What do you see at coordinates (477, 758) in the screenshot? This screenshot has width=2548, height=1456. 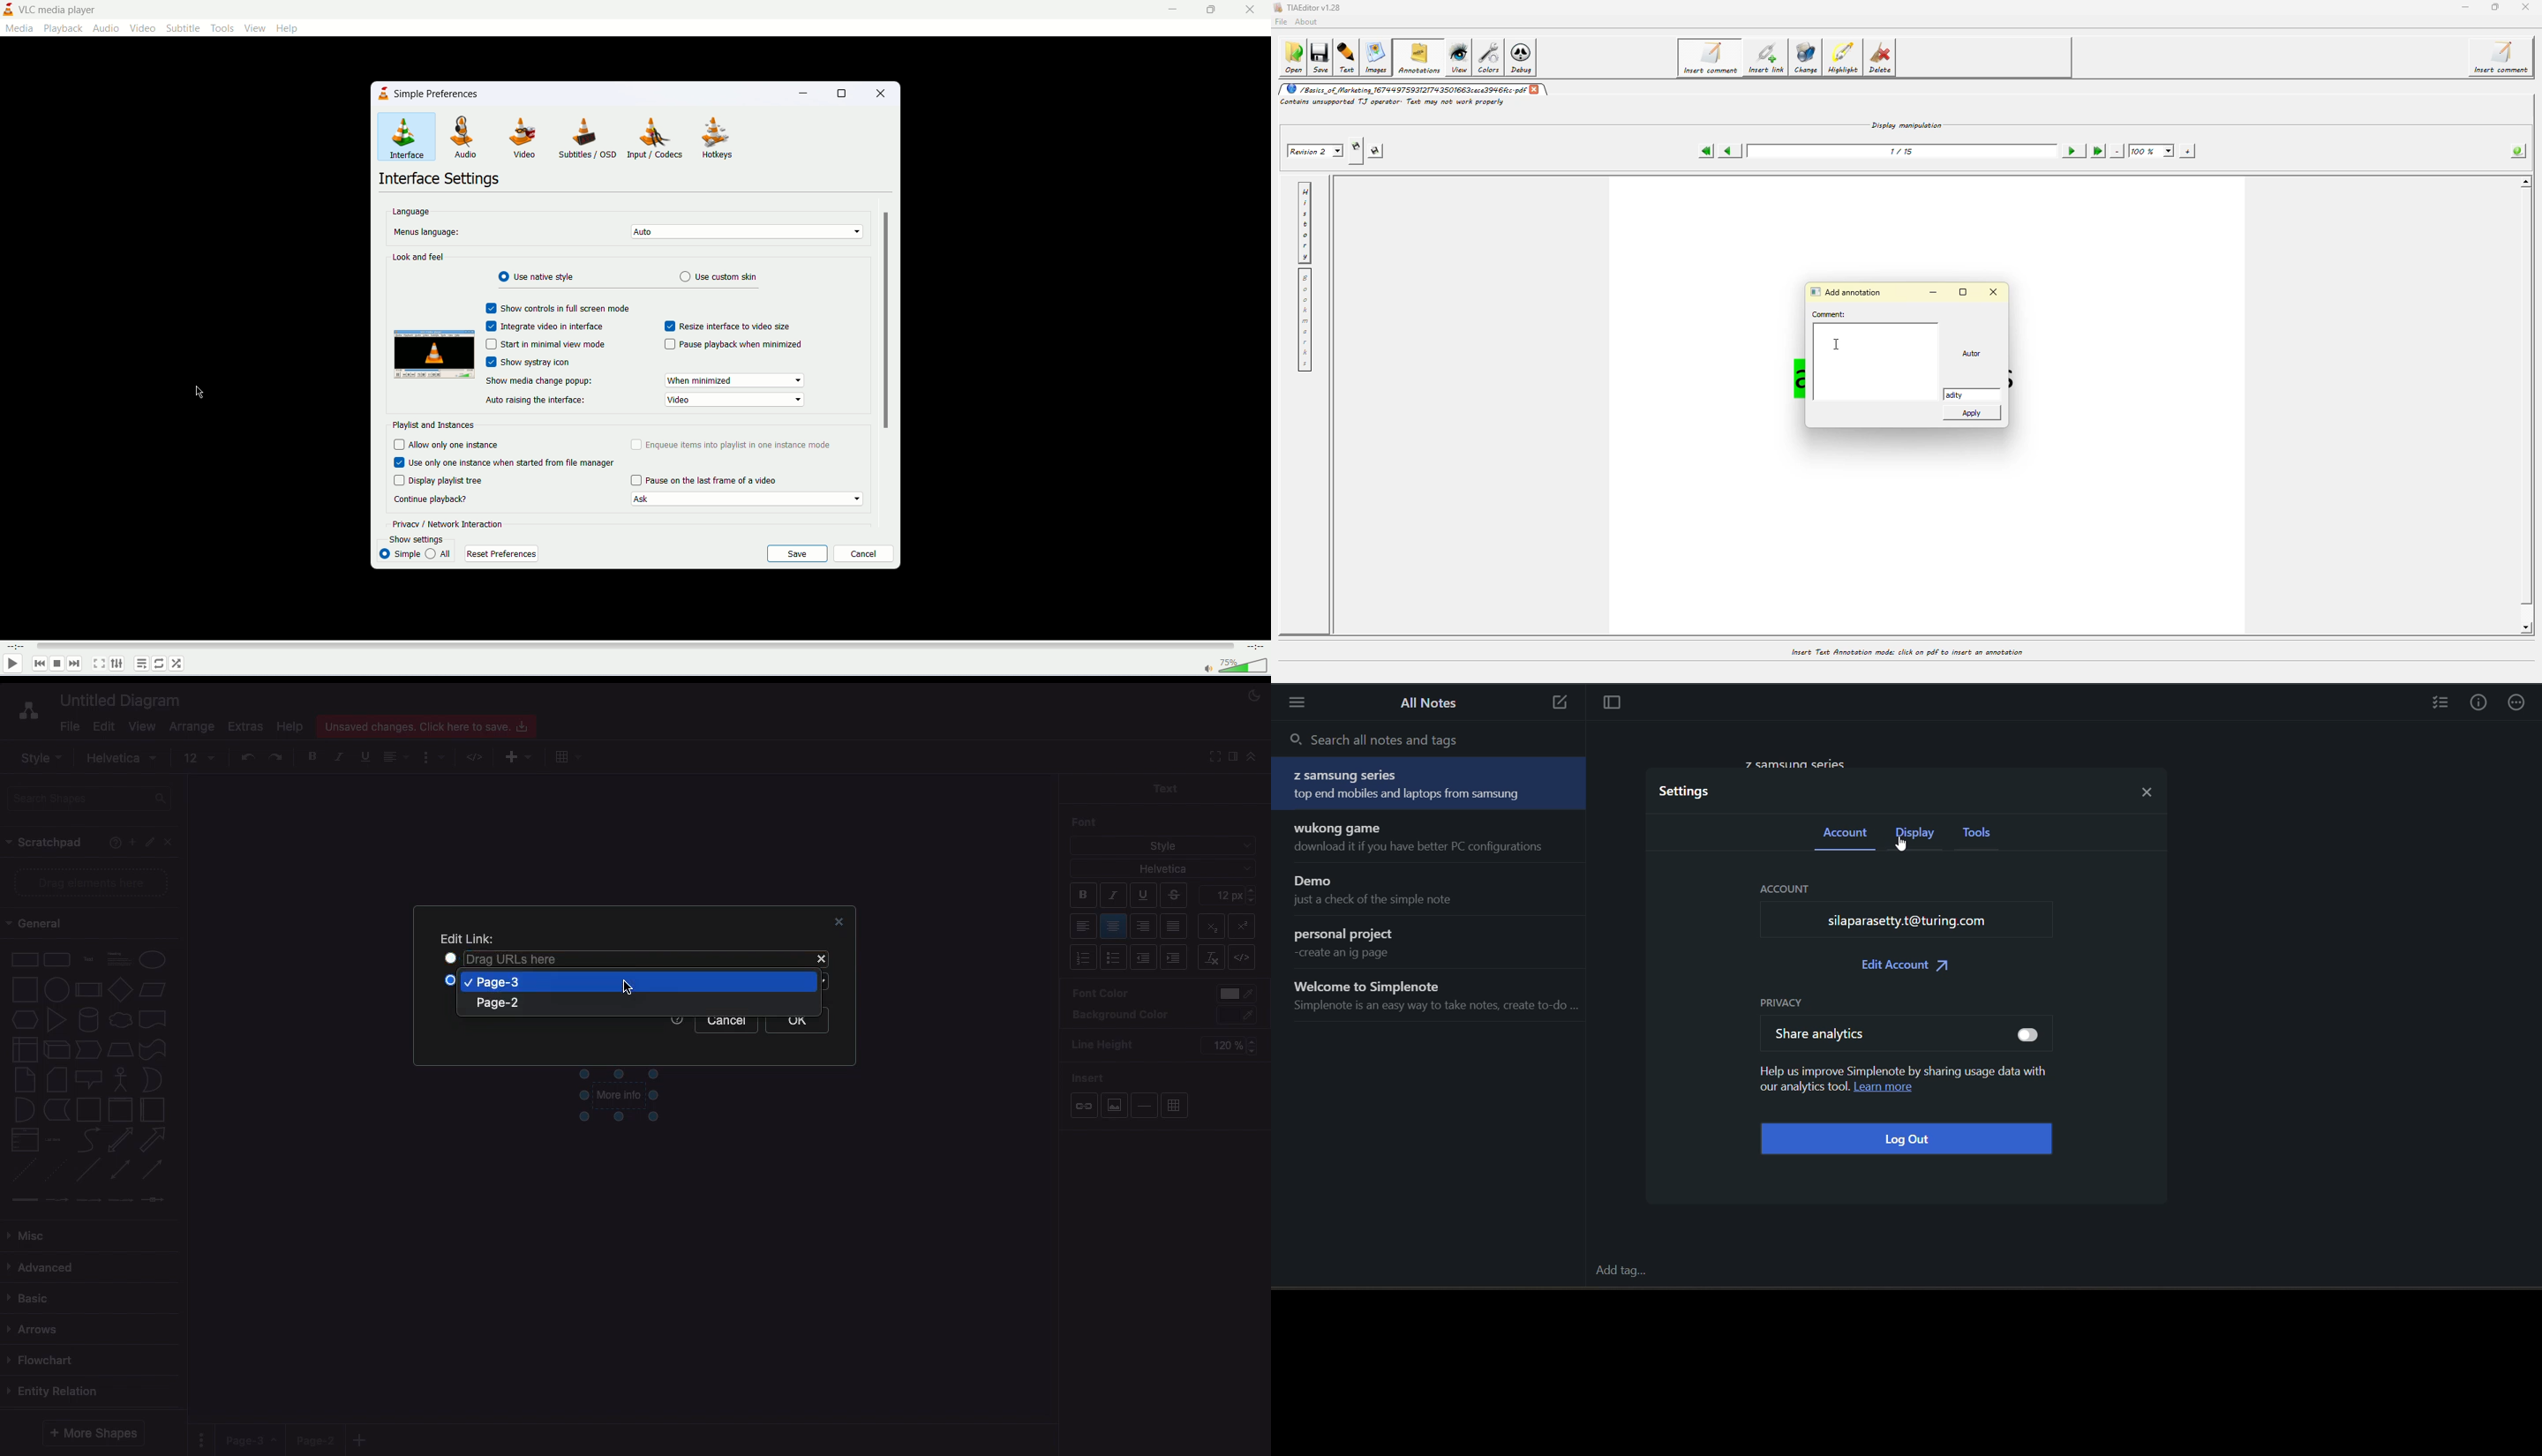 I see `HTML` at bounding box center [477, 758].